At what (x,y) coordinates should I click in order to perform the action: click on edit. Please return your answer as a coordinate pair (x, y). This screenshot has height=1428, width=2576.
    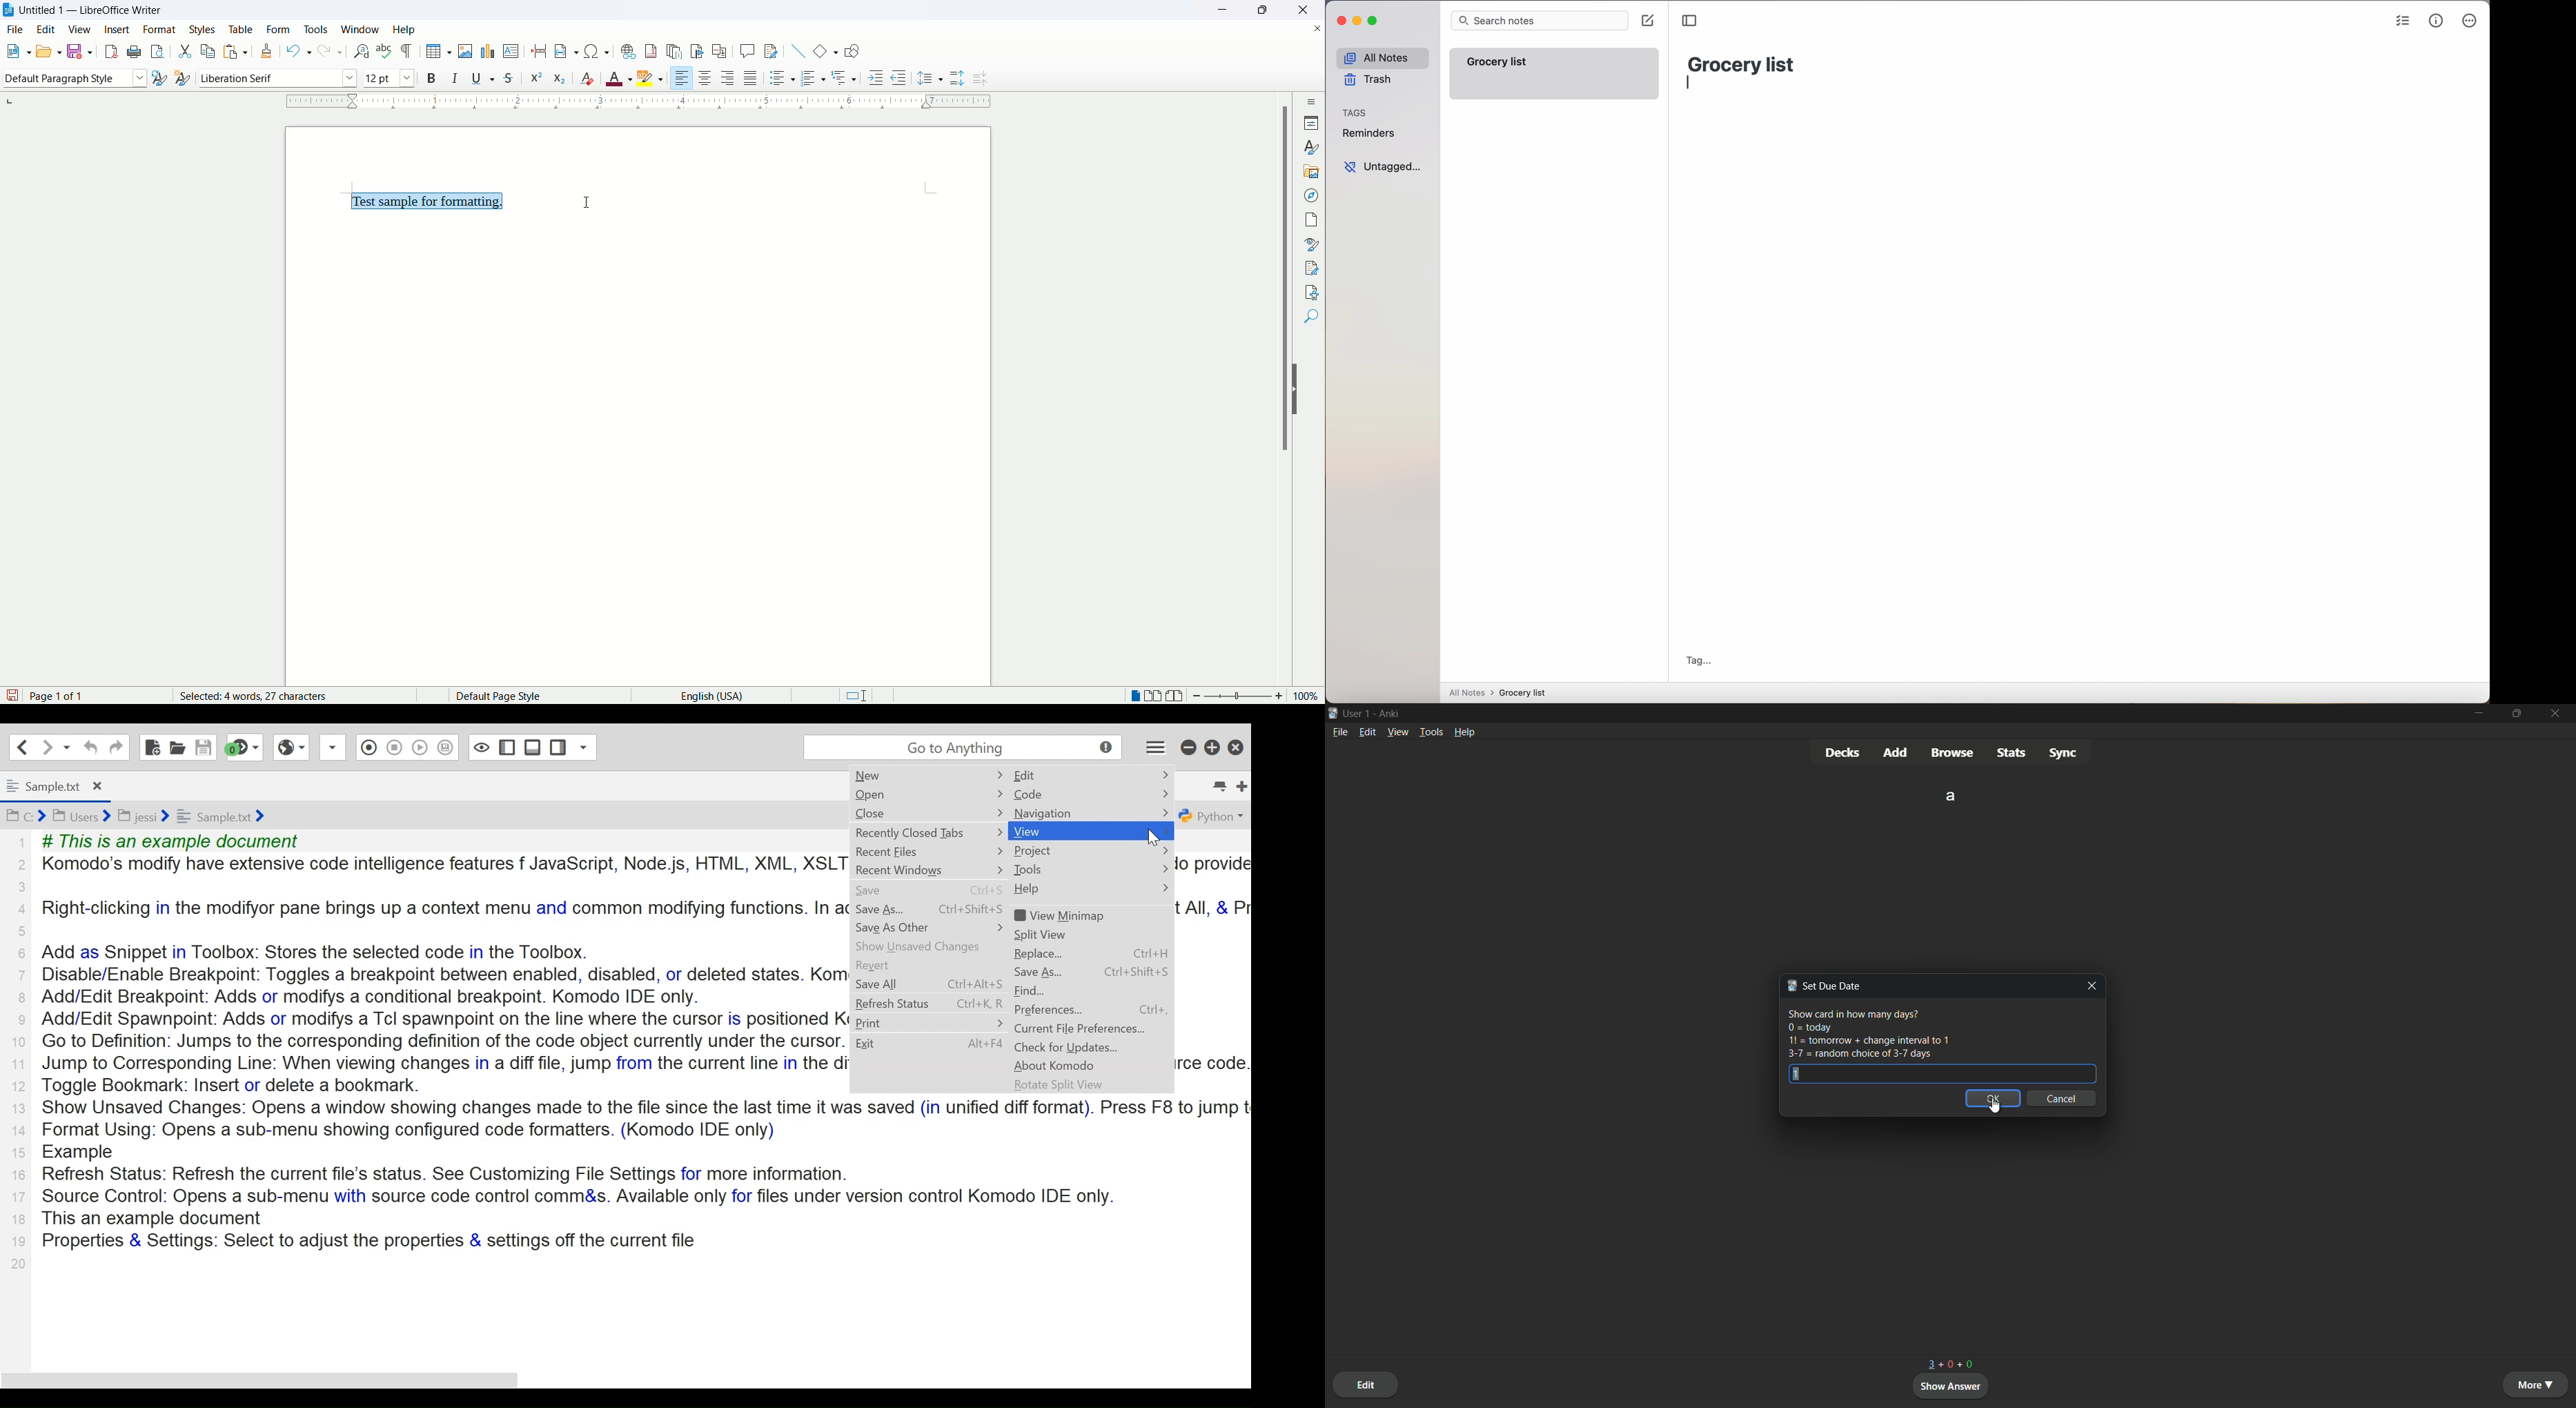
    Looking at the image, I should click on (43, 30).